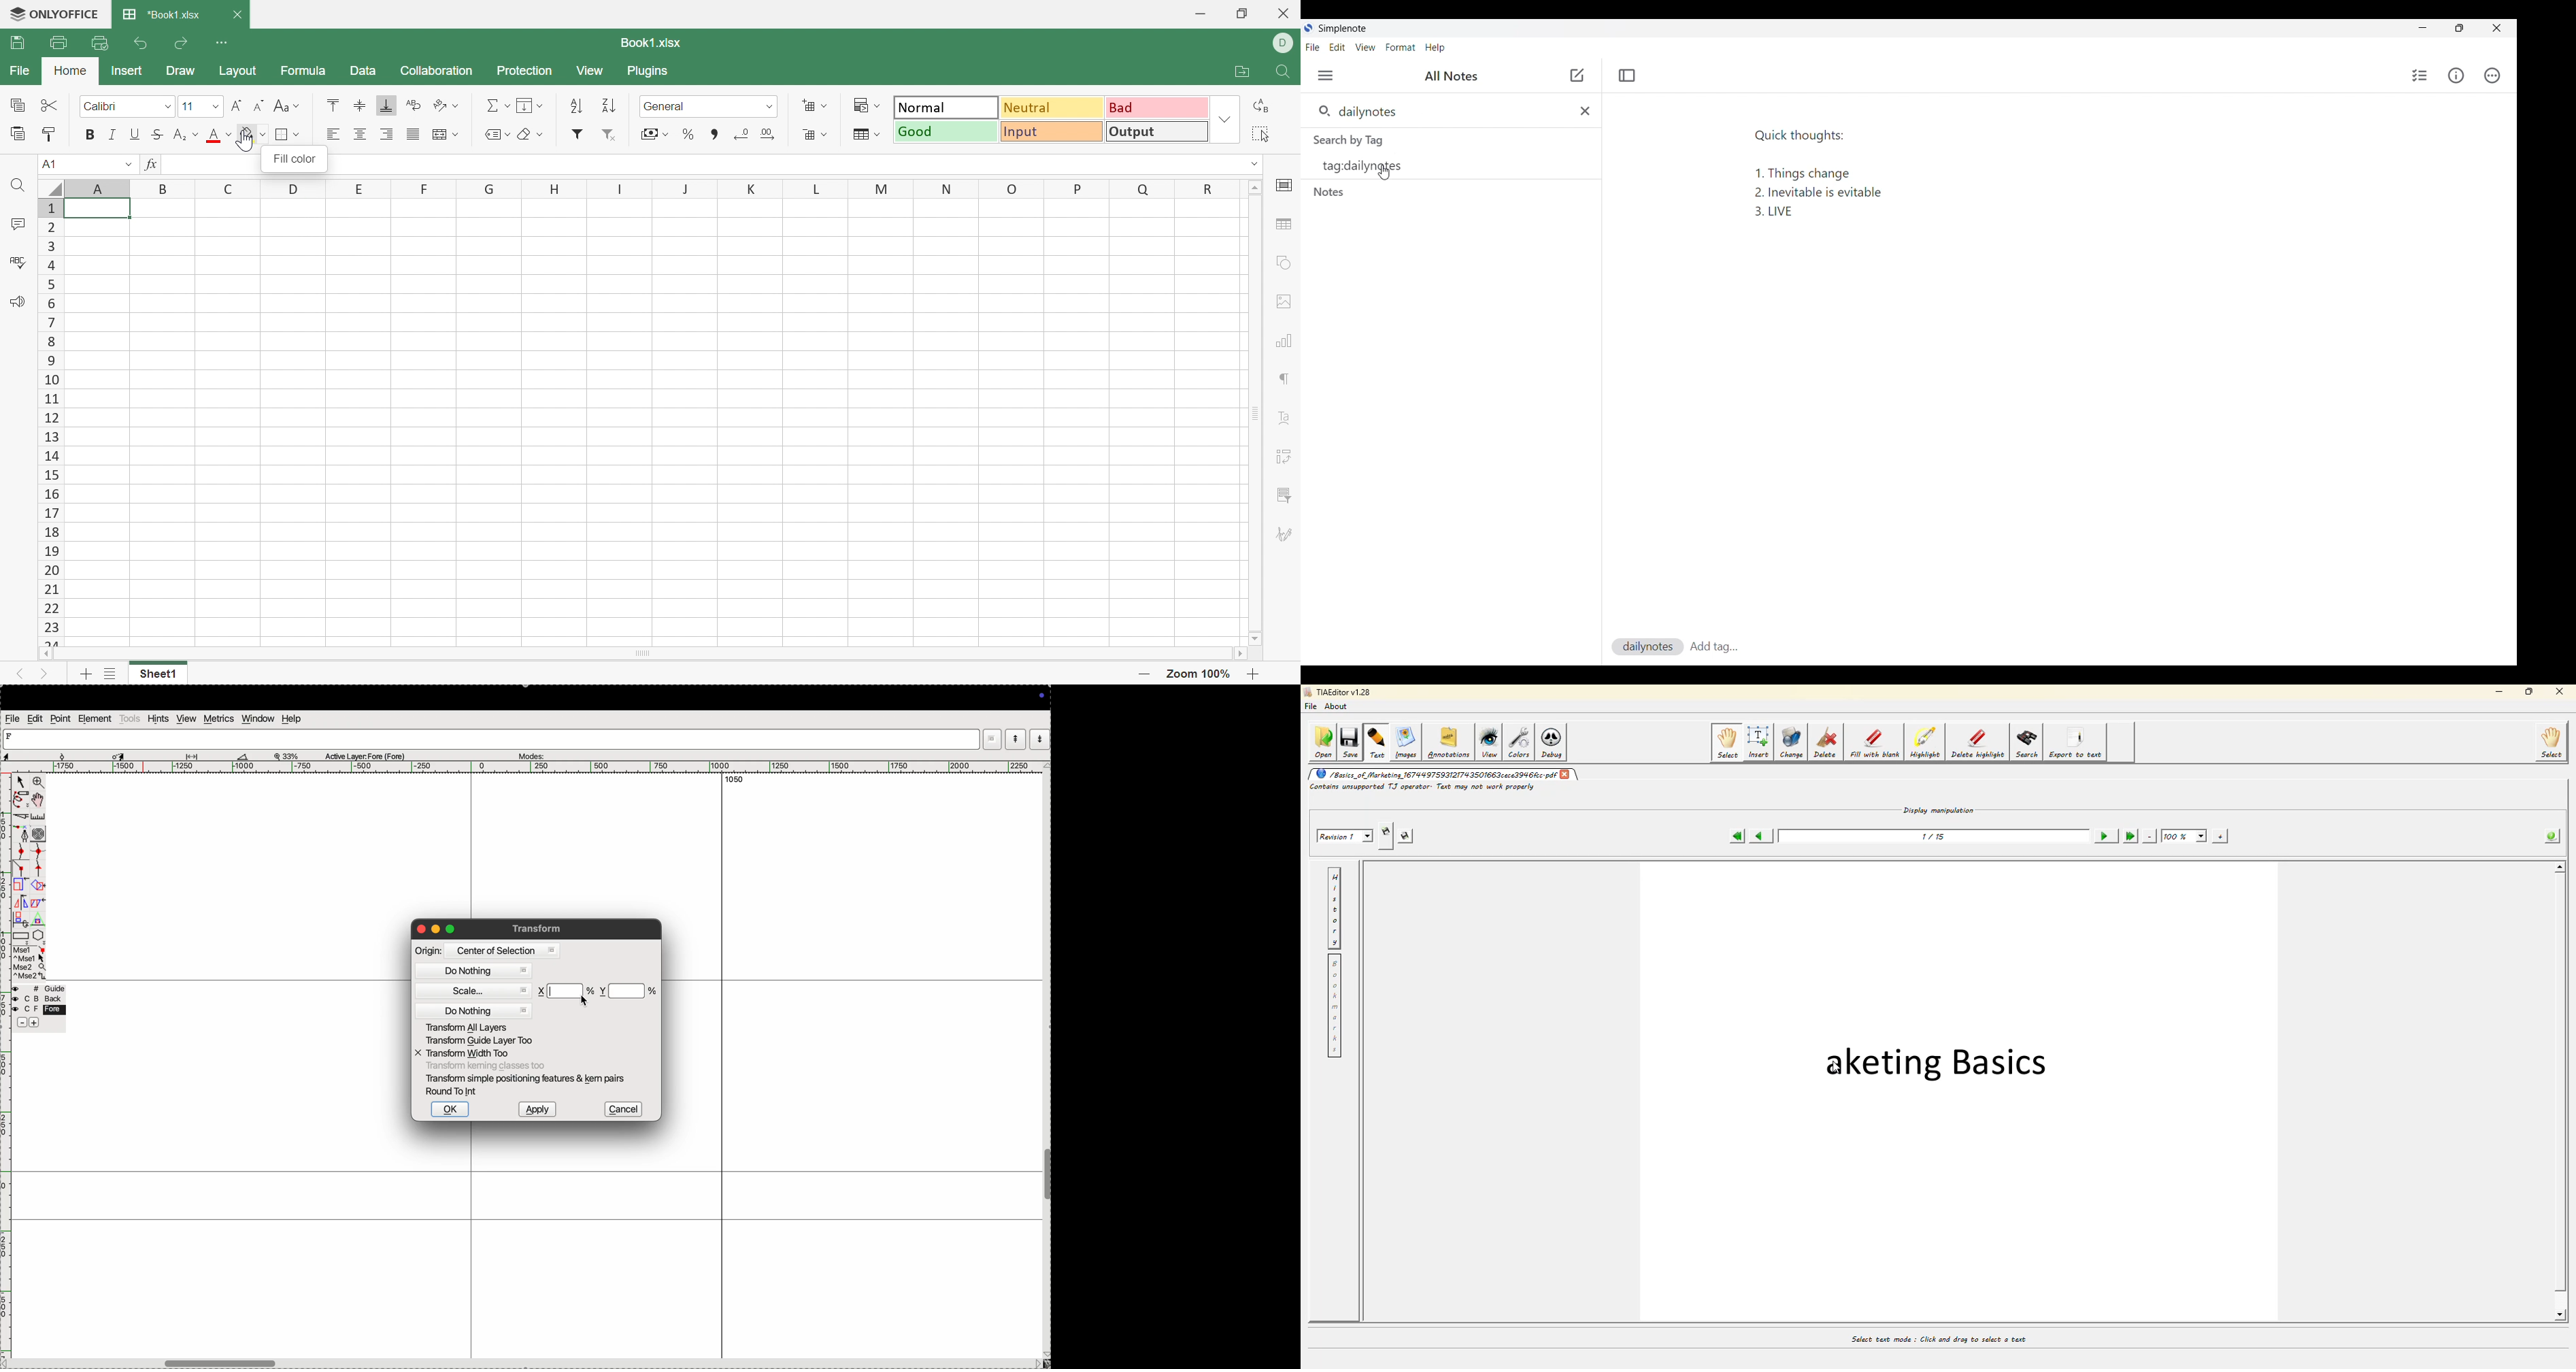  Describe the element at coordinates (946, 106) in the screenshot. I see `Normal` at that location.